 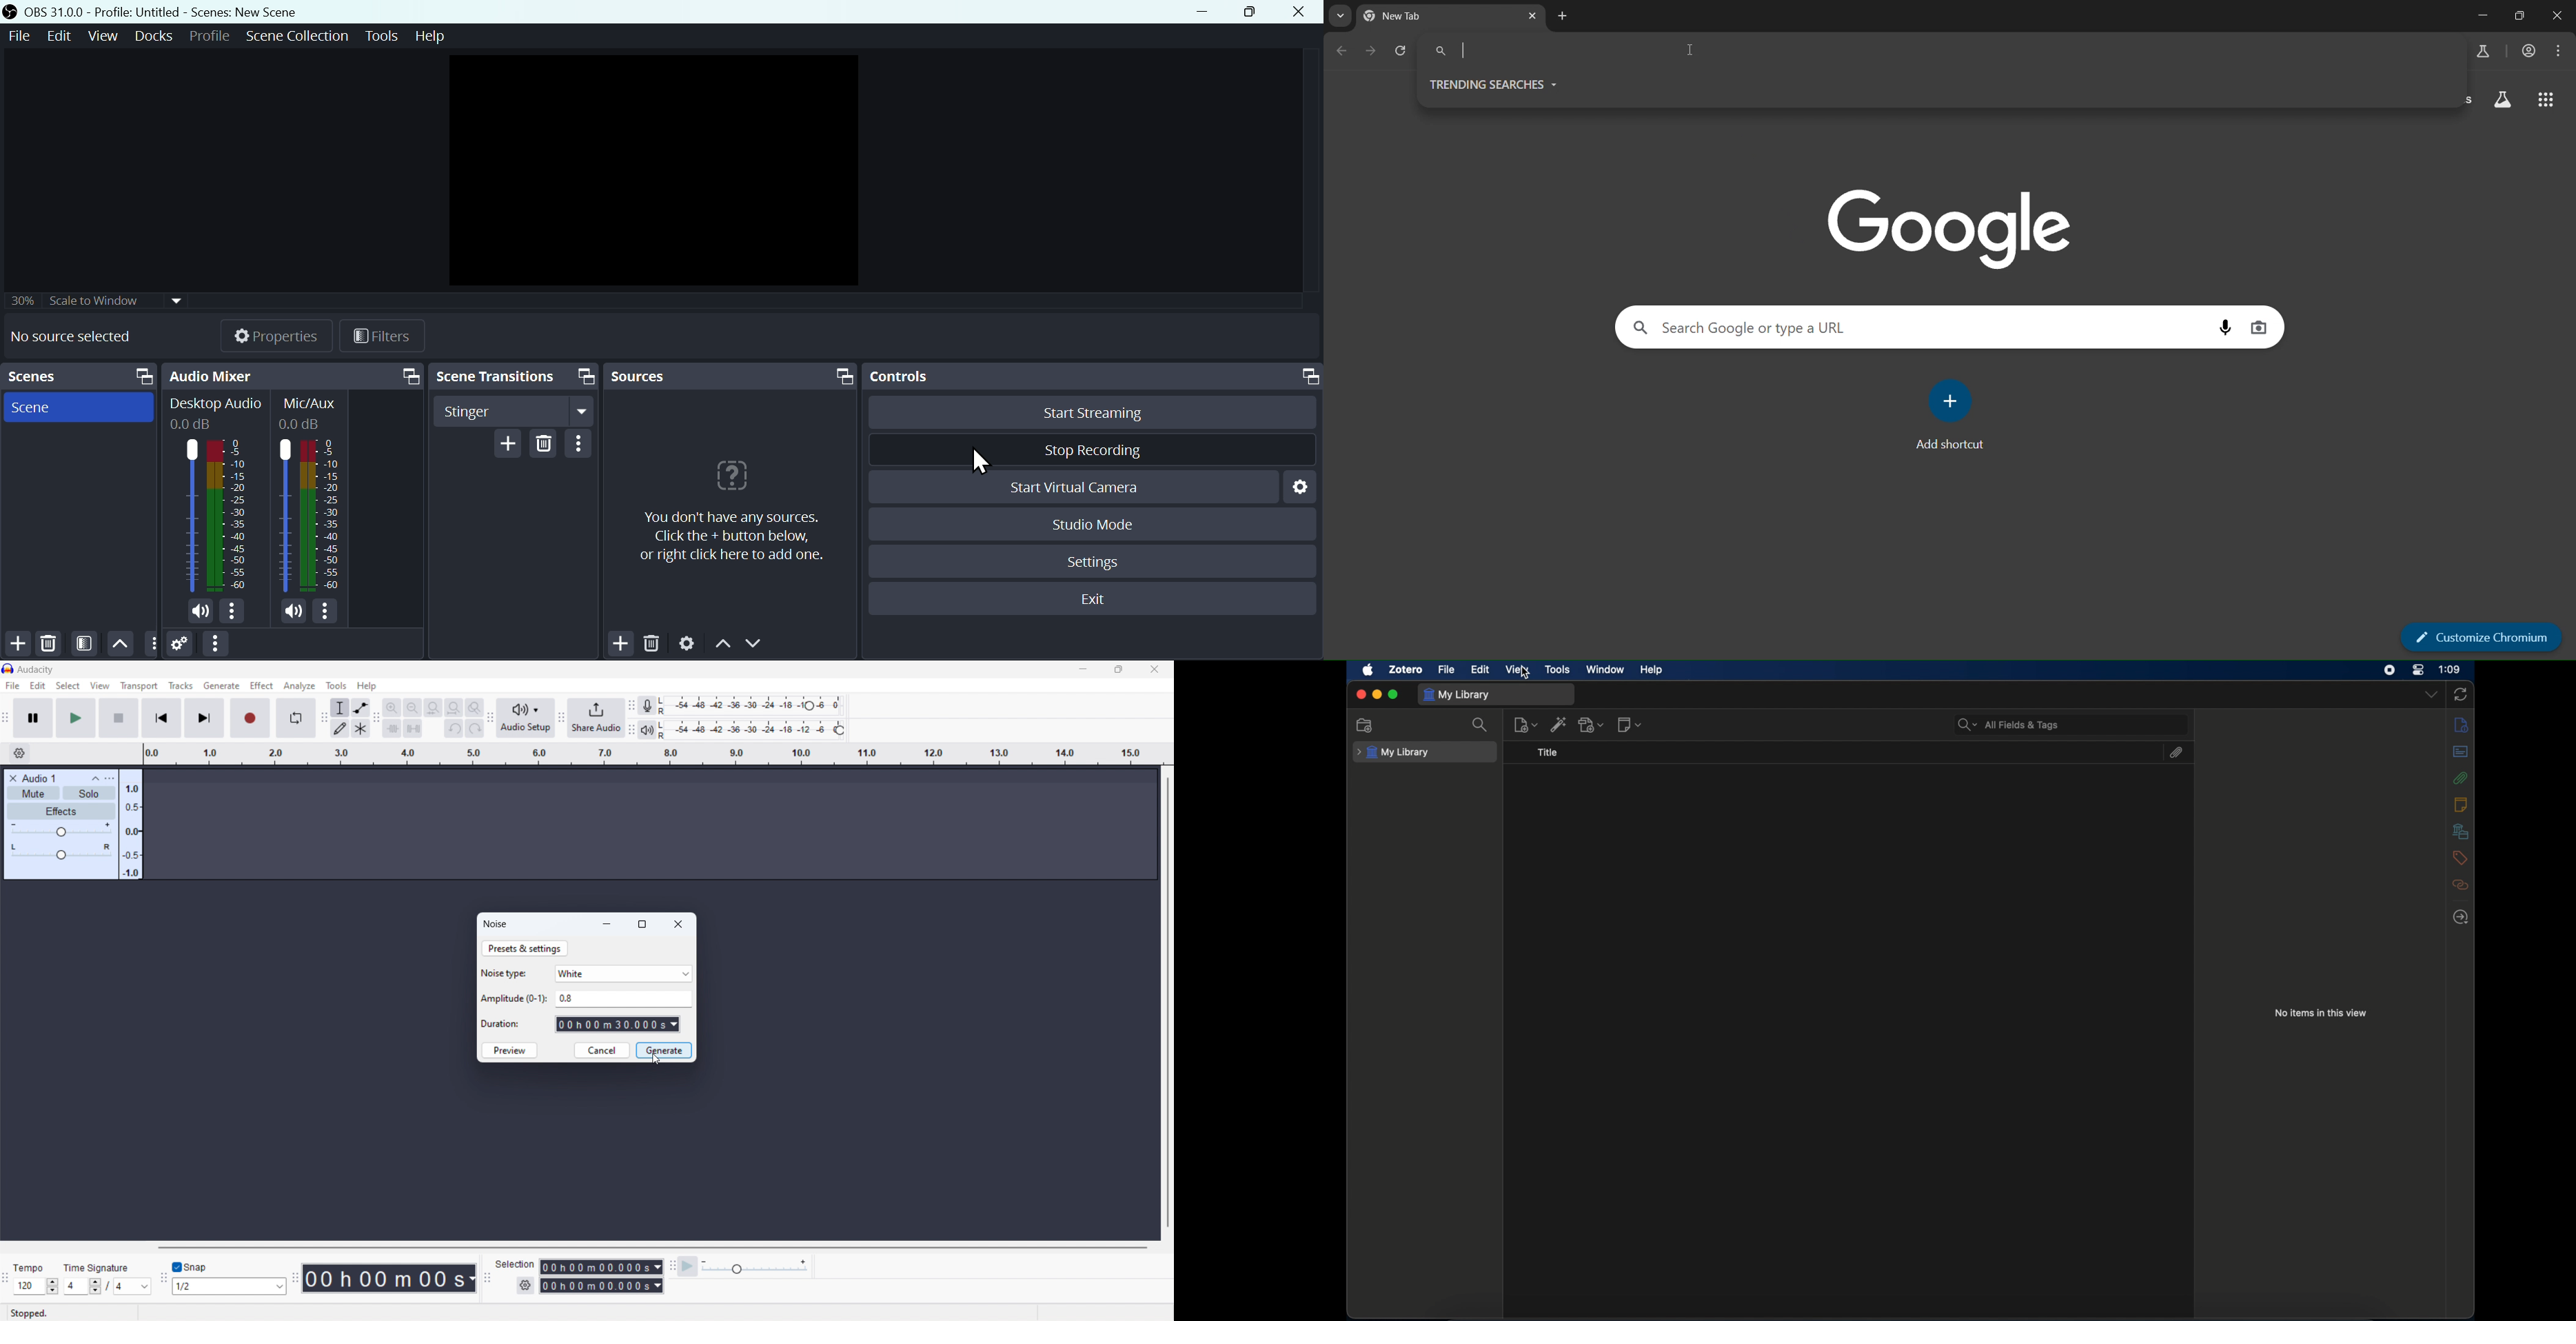 I want to click on maximize Audacity, so click(x=1118, y=670).